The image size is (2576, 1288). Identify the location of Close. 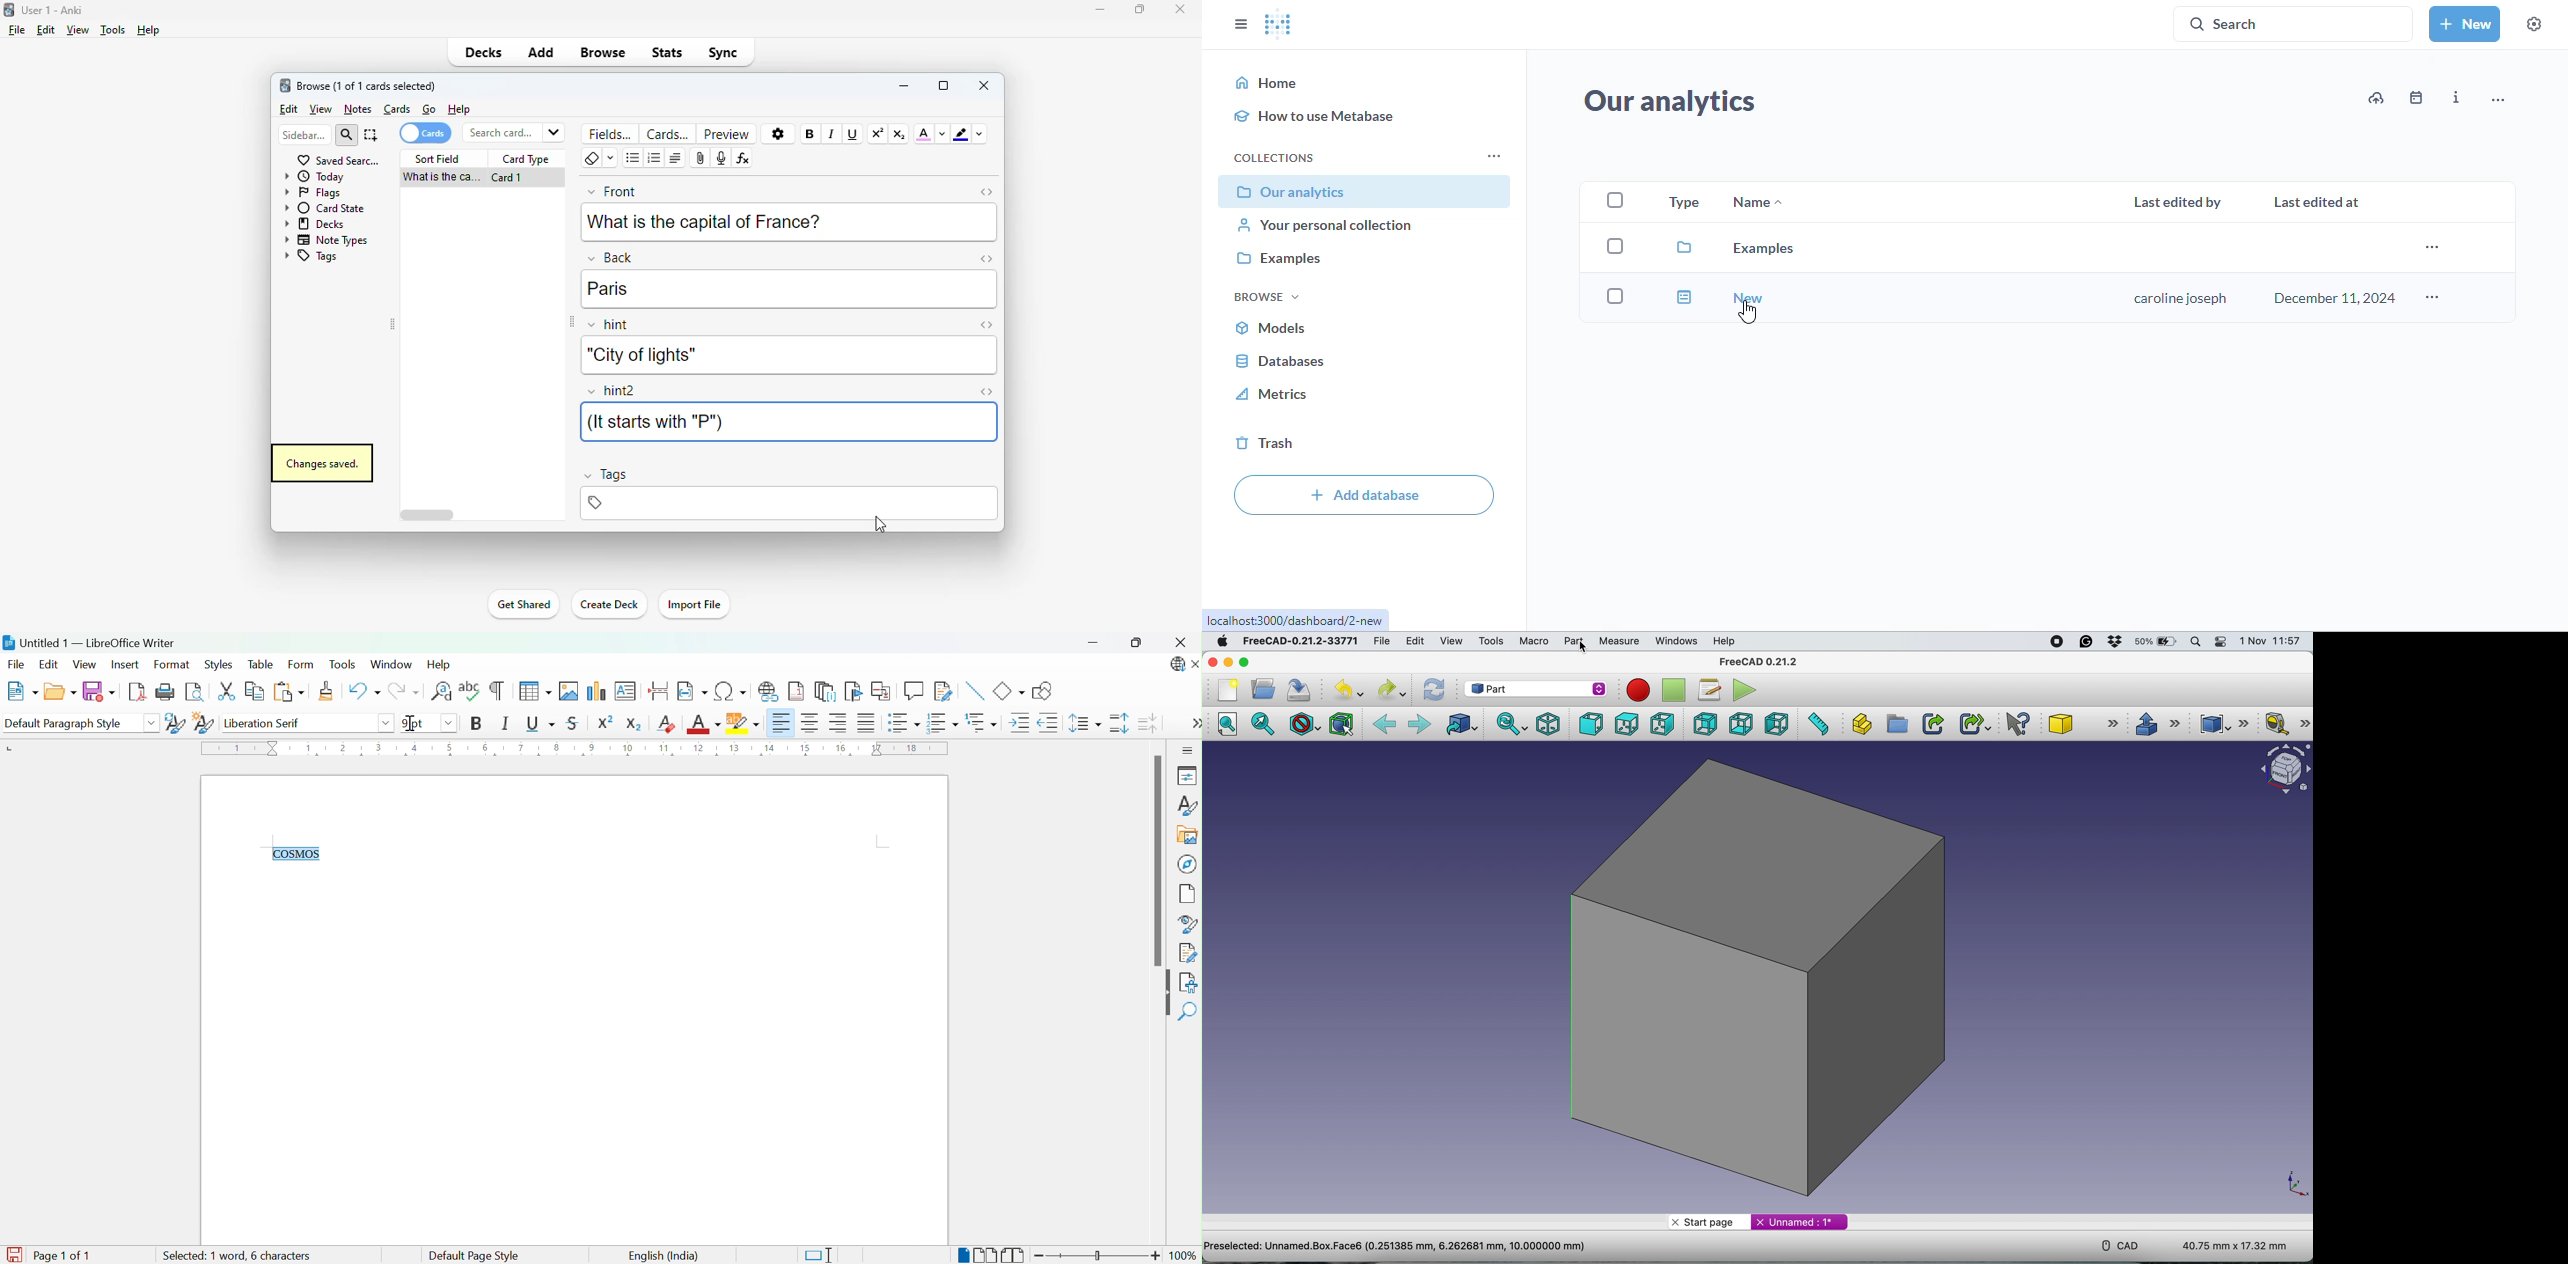
(1184, 641).